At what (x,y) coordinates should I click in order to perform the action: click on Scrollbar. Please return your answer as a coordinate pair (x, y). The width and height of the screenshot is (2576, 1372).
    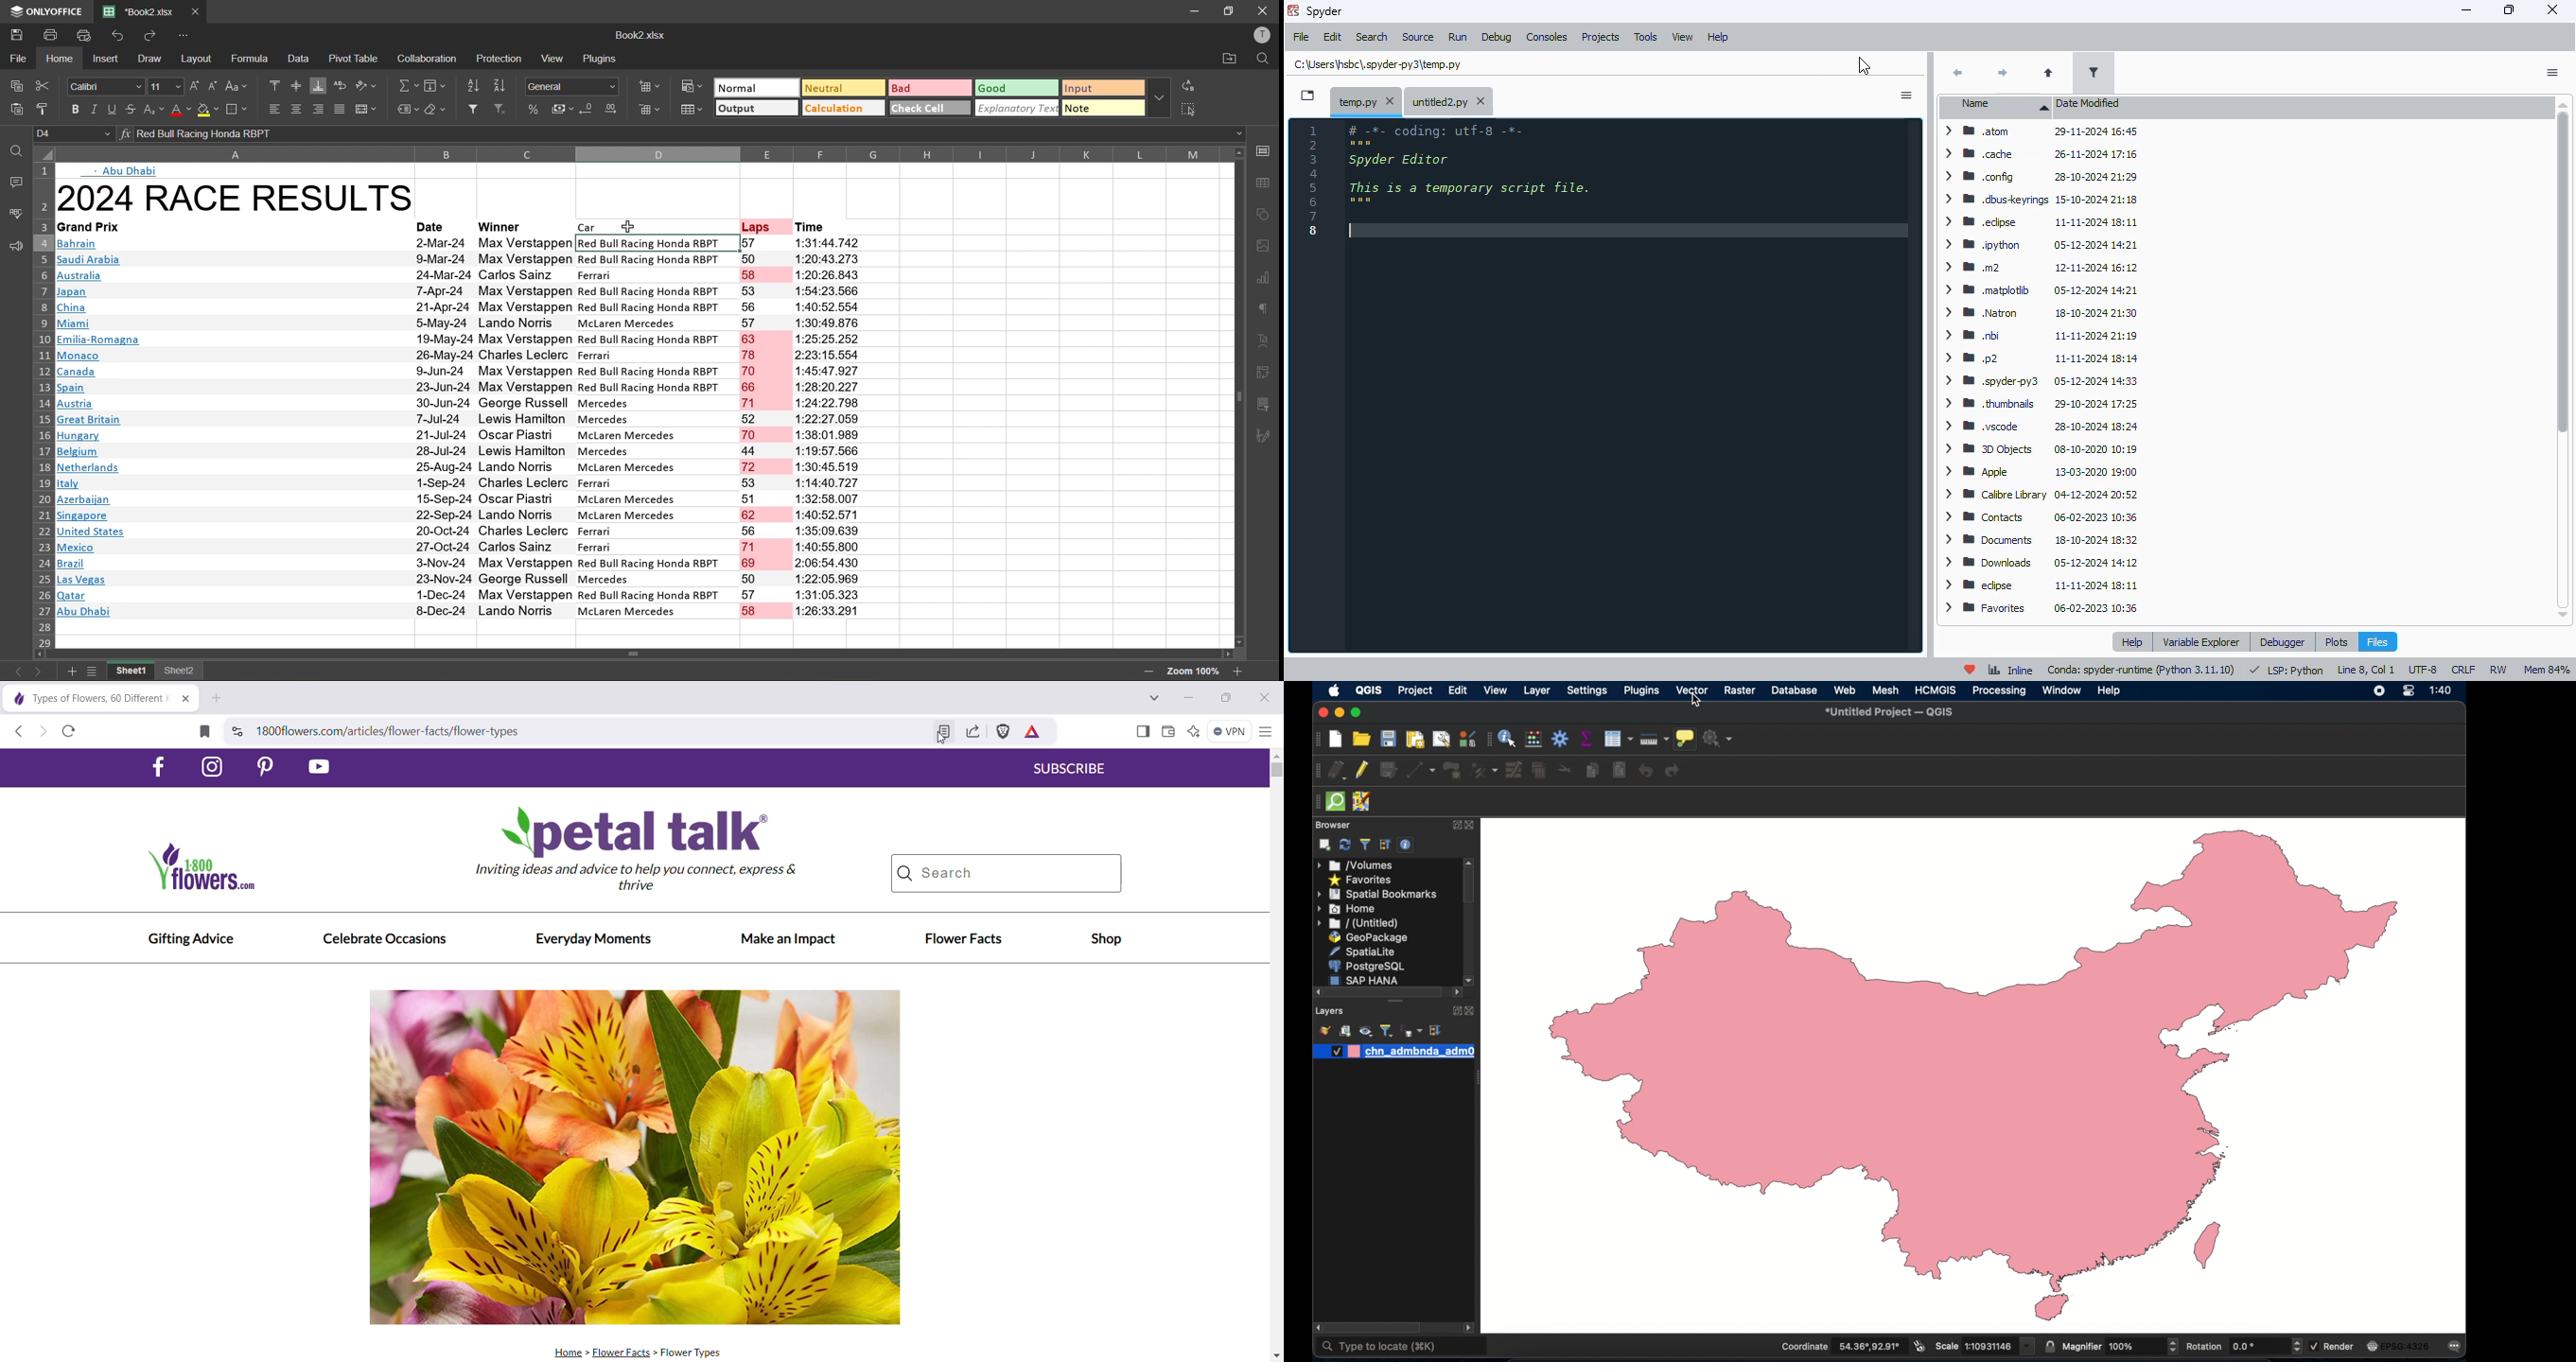
    Looking at the image, I should click on (1232, 393).